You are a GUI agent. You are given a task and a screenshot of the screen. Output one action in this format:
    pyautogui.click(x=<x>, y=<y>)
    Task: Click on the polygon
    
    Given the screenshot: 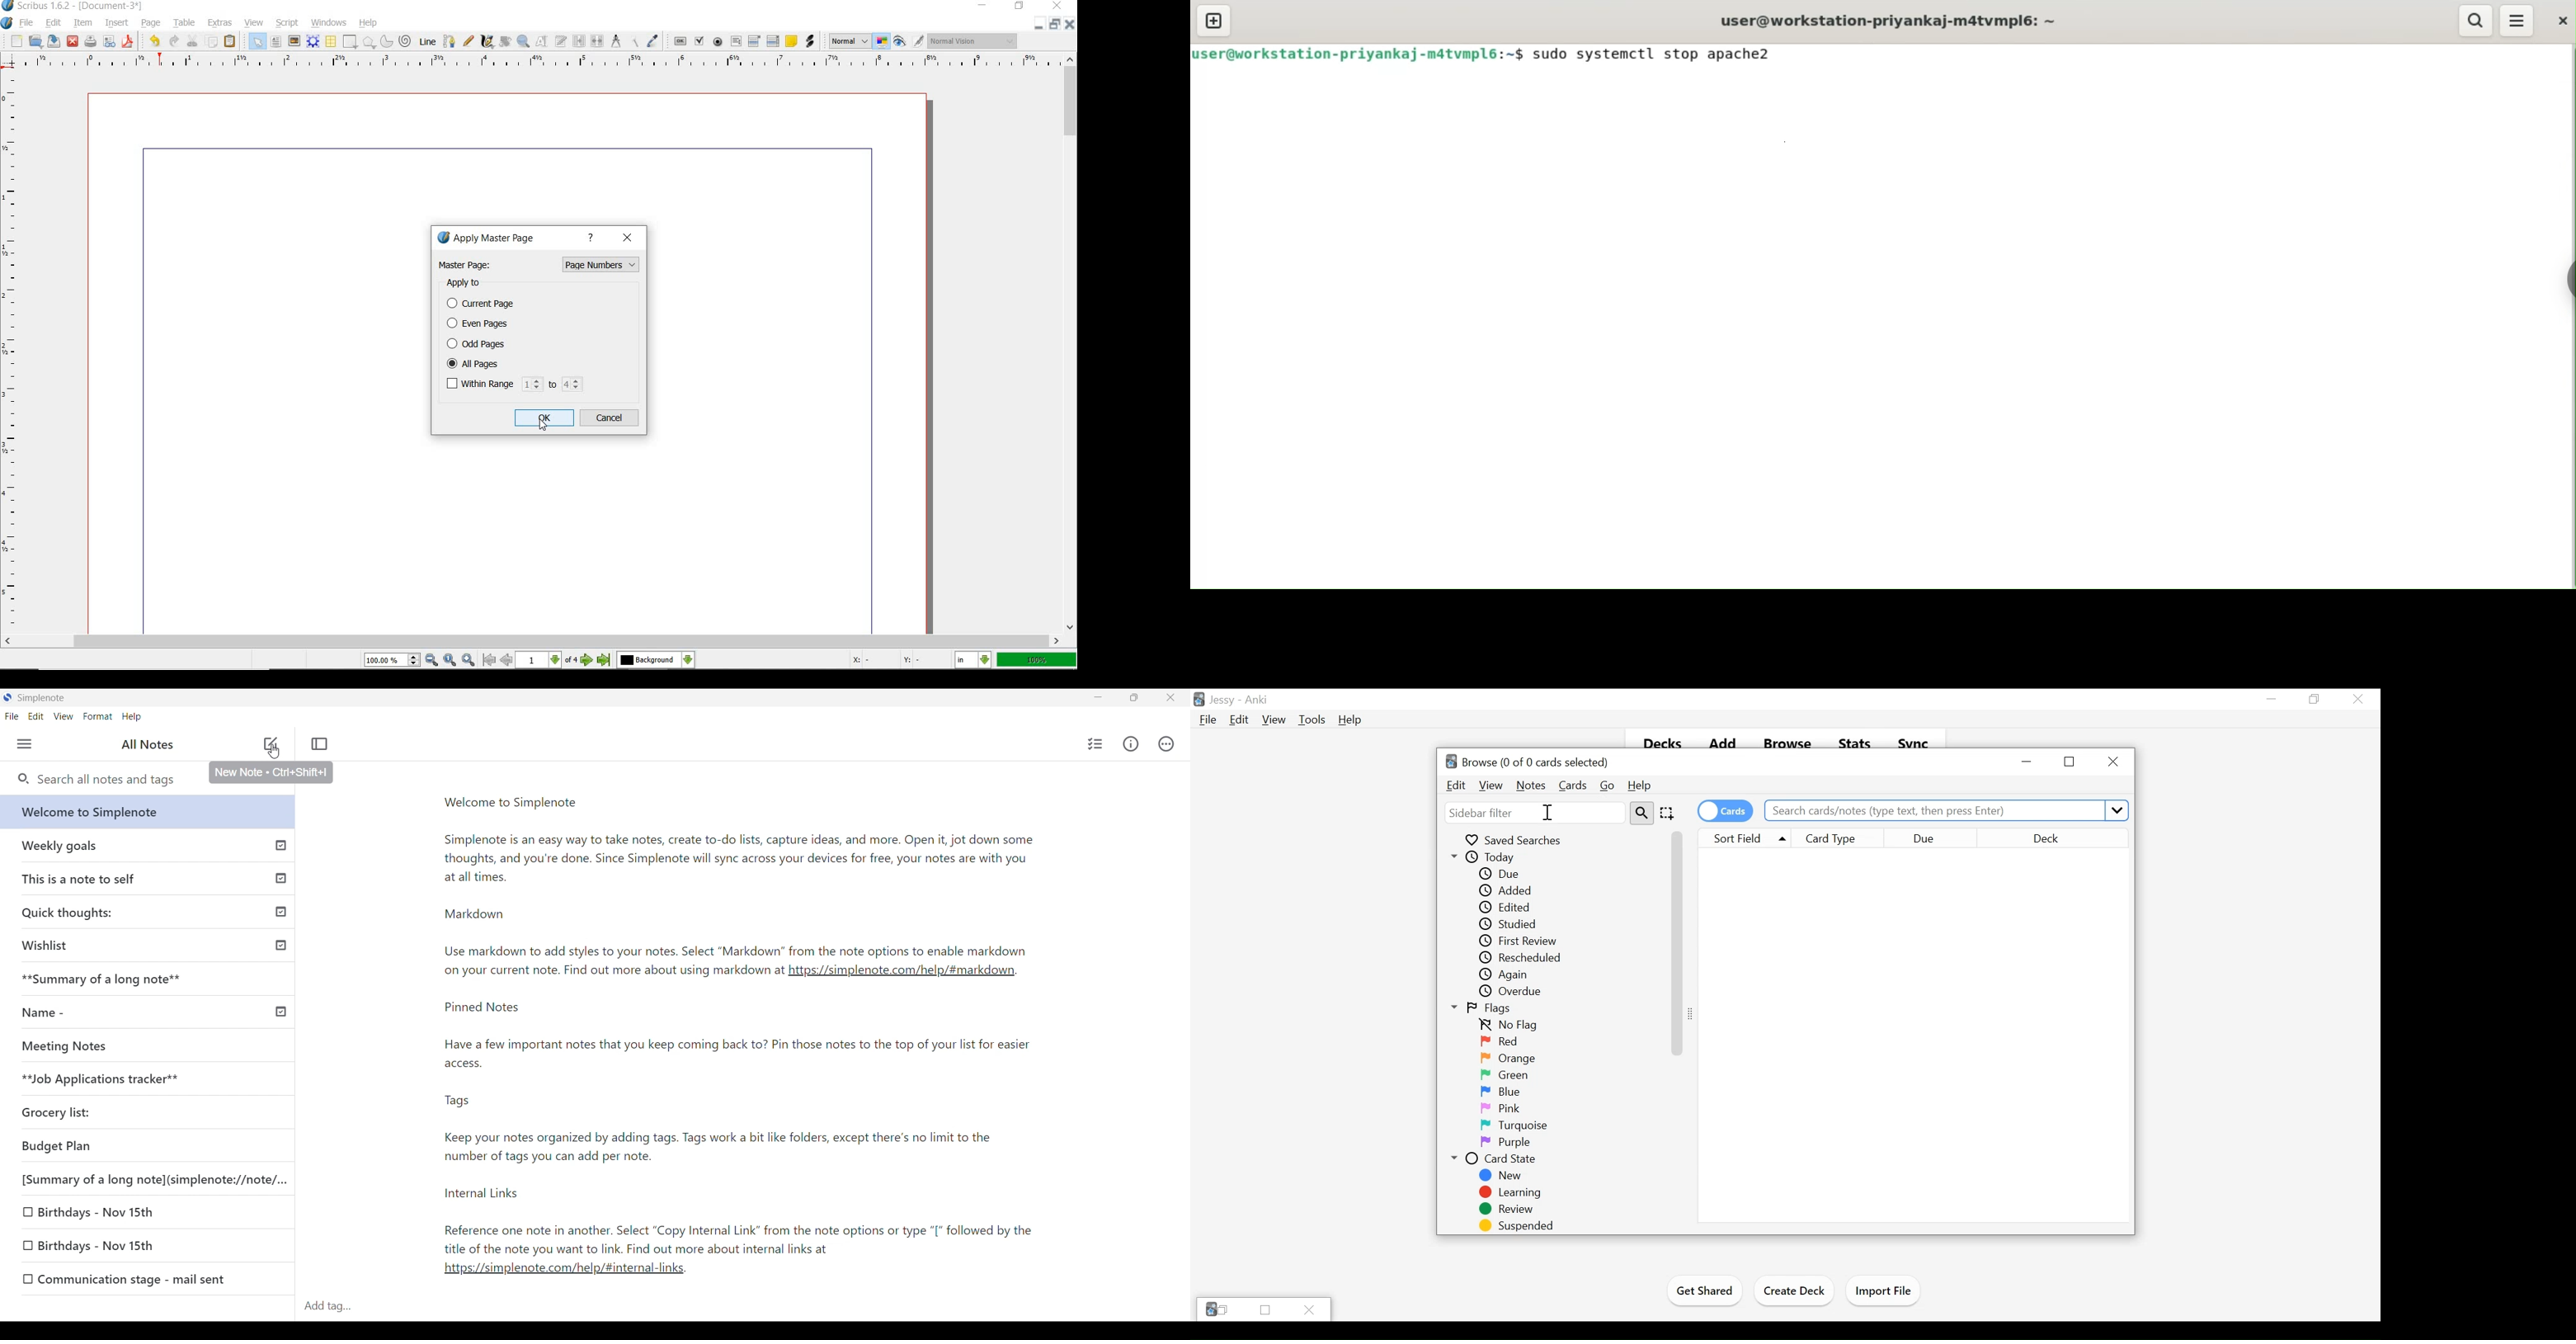 What is the action you would take?
    pyautogui.click(x=368, y=42)
    